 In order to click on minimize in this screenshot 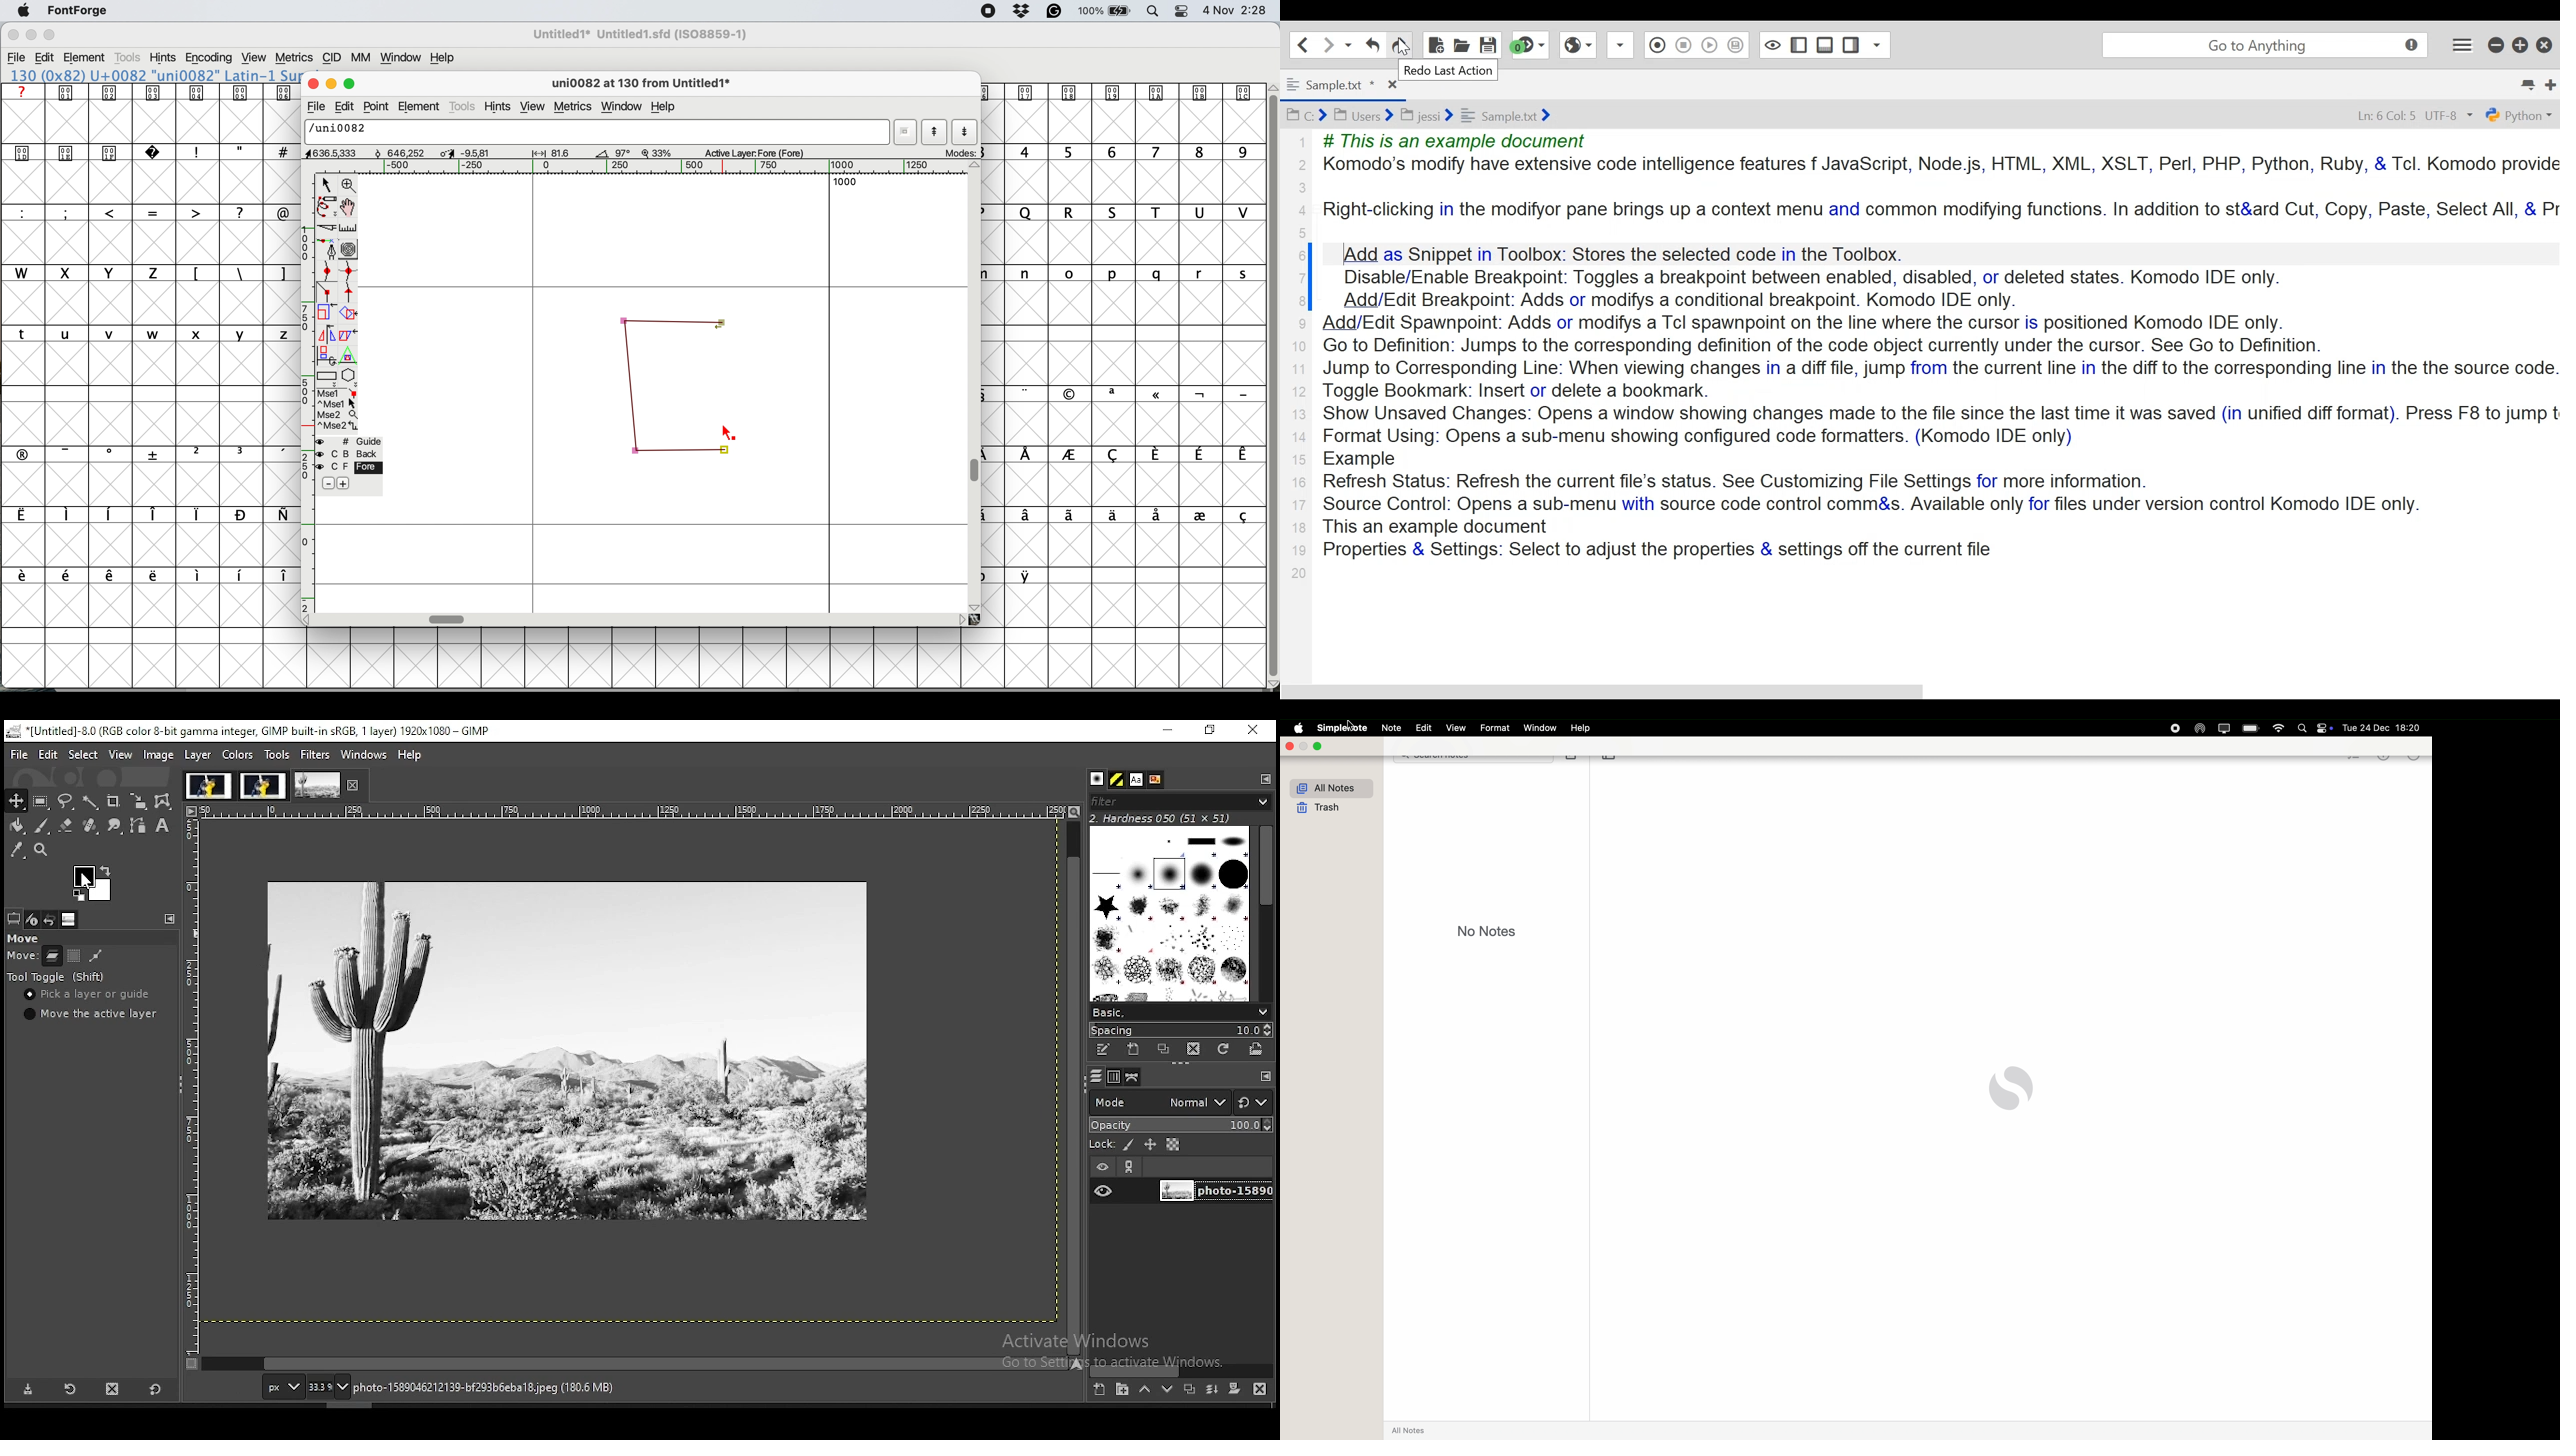, I will do `click(2497, 44)`.